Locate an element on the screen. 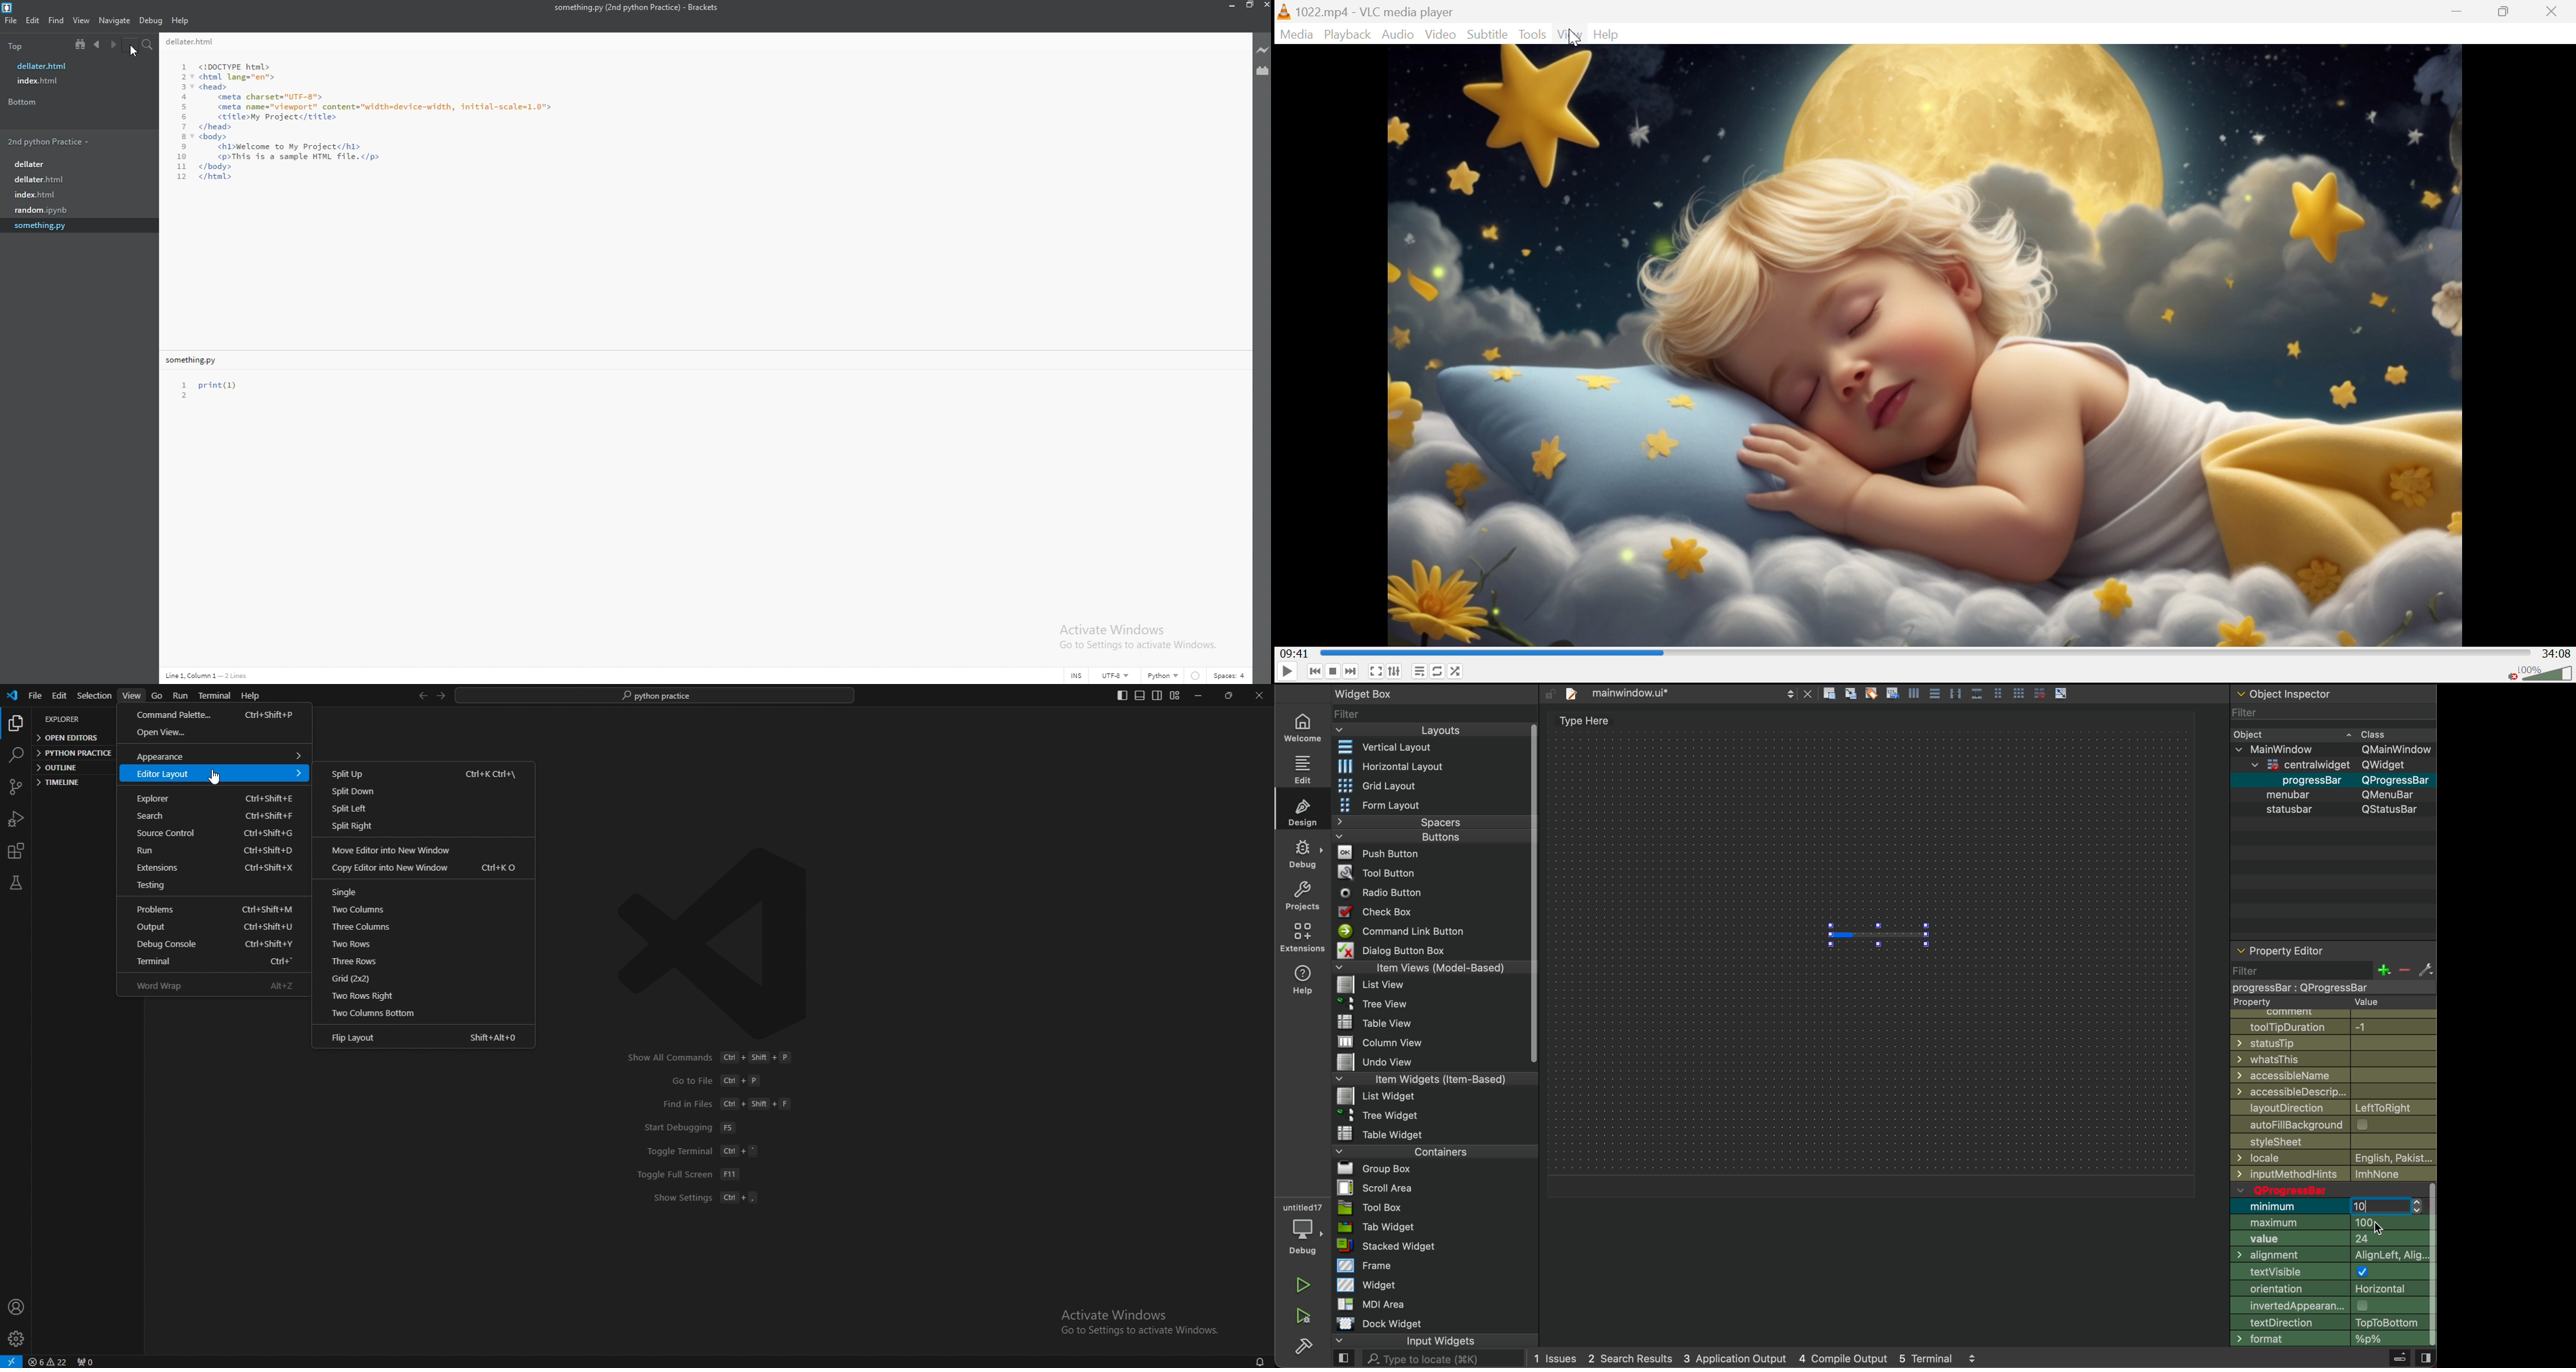 This screenshot has width=2576, height=1372. File is located at coordinates (1377, 1095).